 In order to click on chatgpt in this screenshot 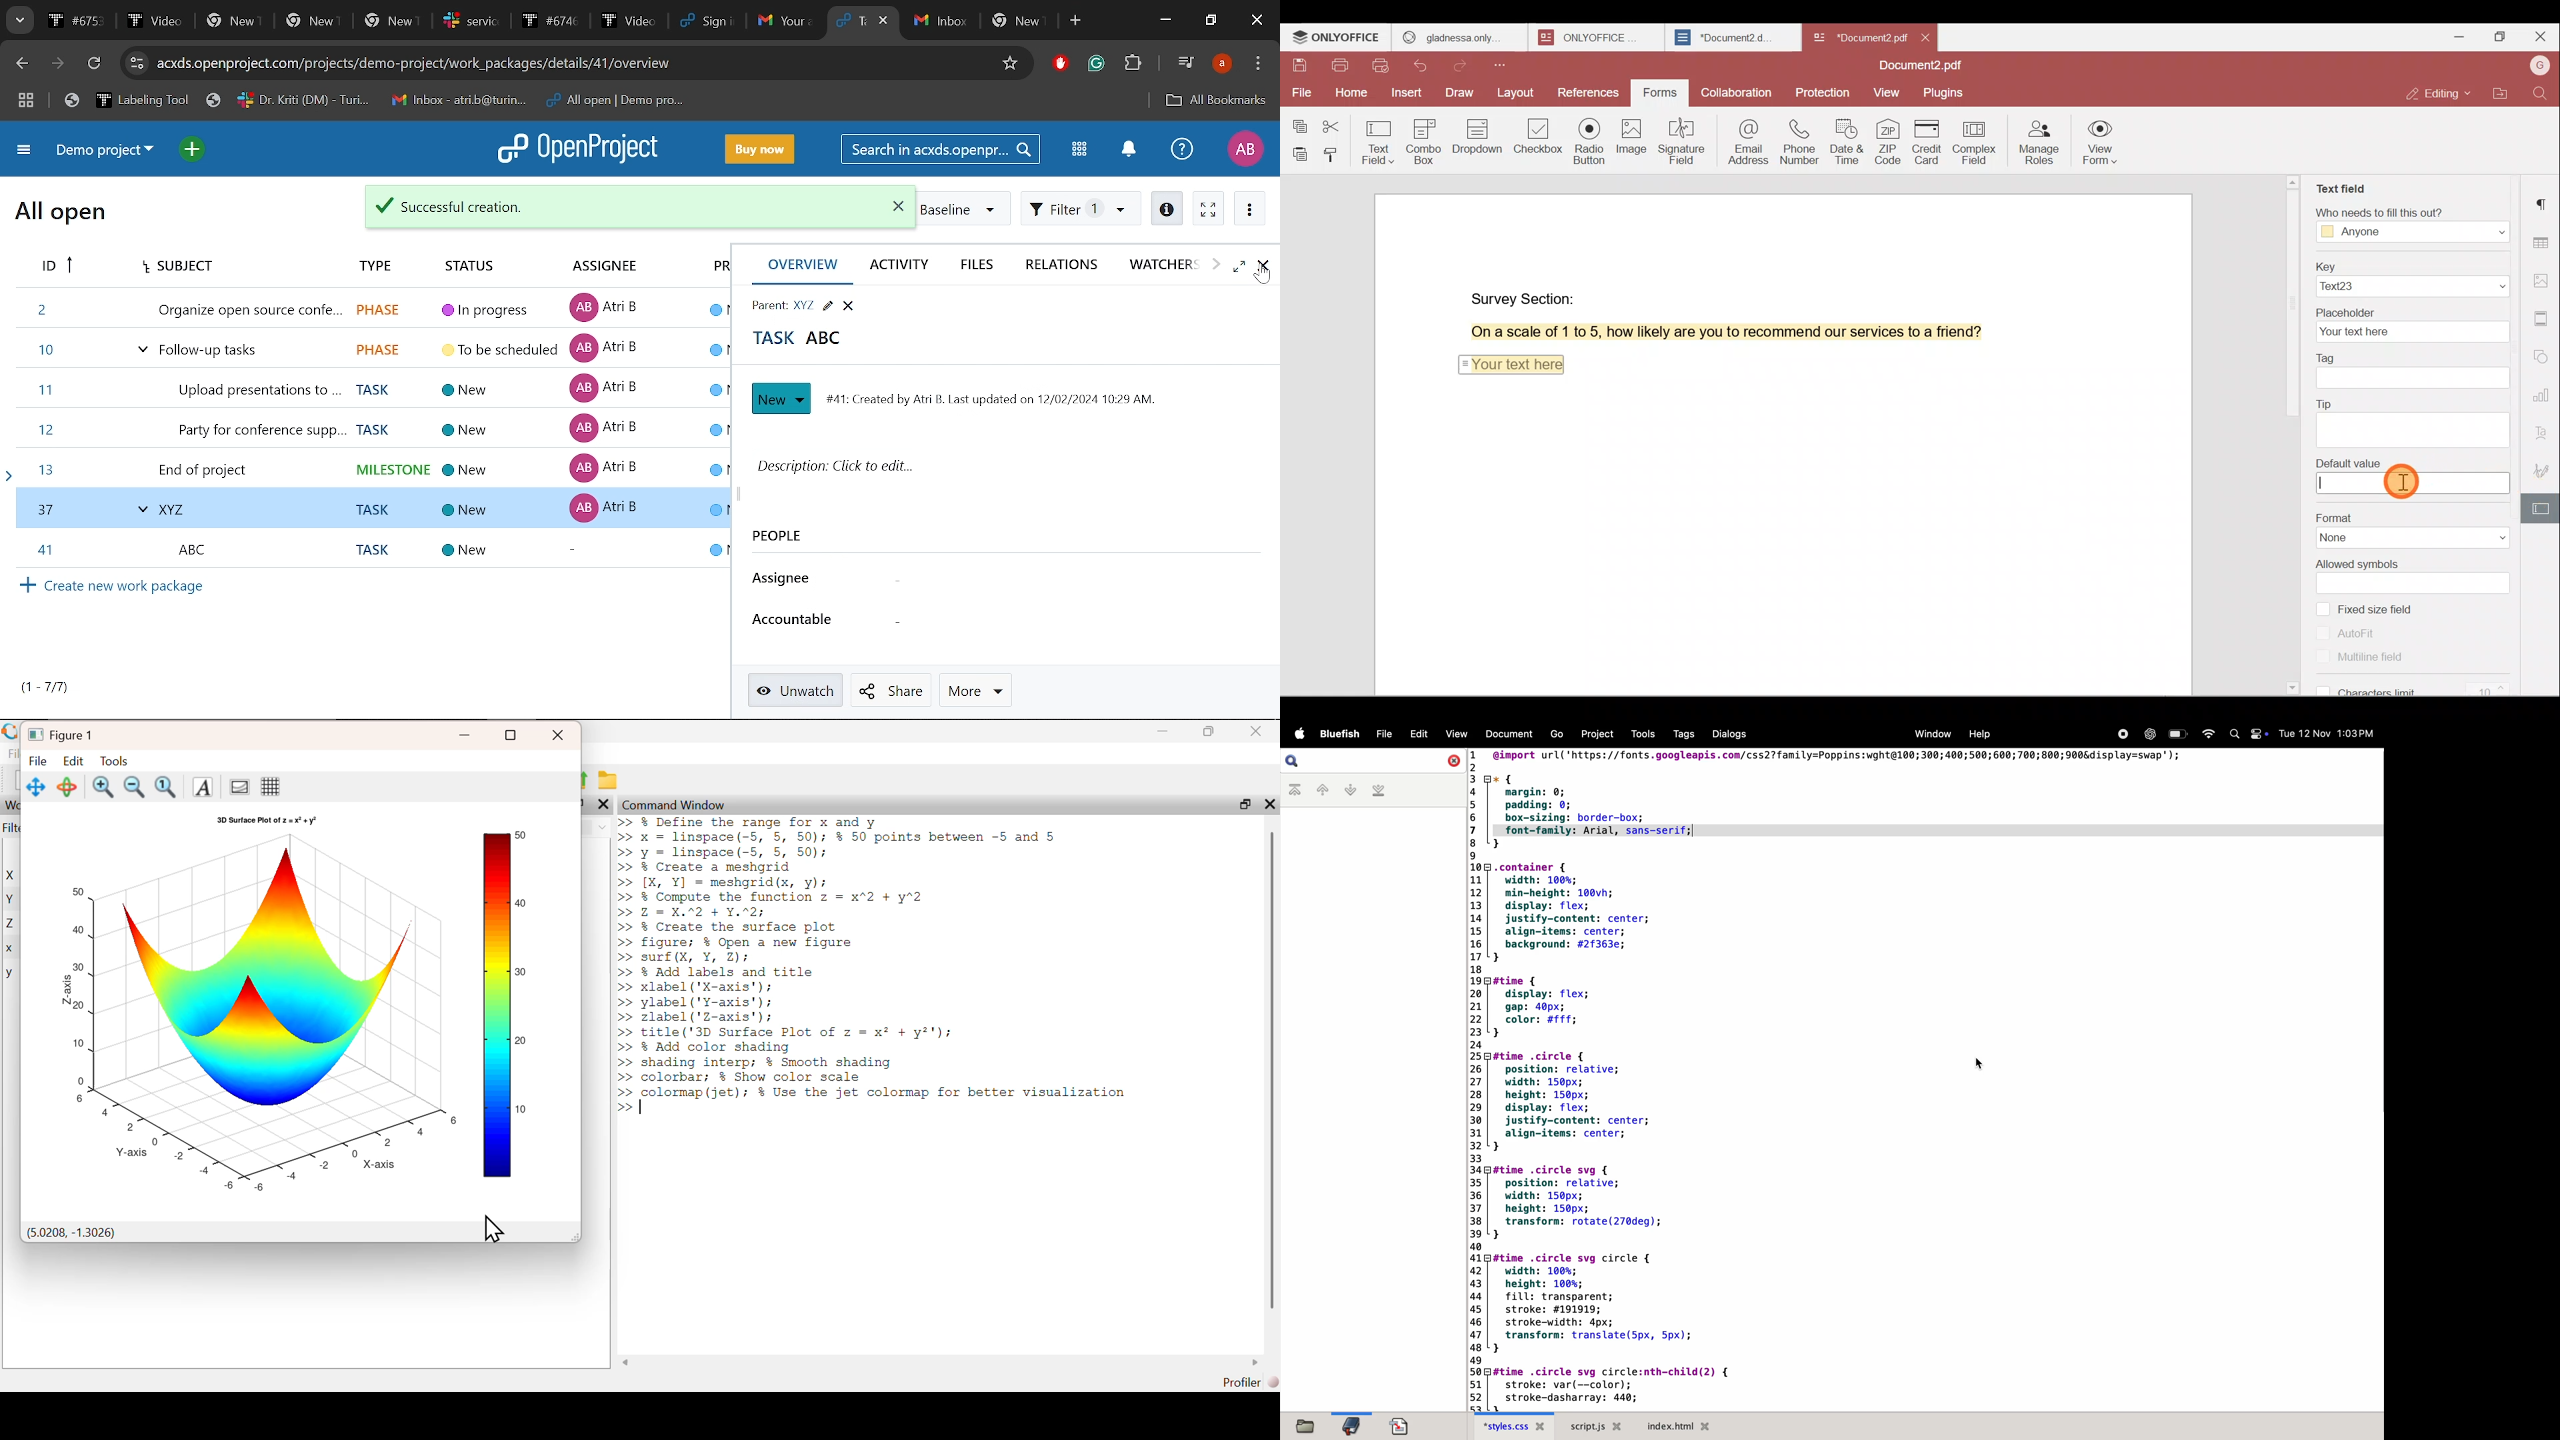, I will do `click(2150, 734)`.